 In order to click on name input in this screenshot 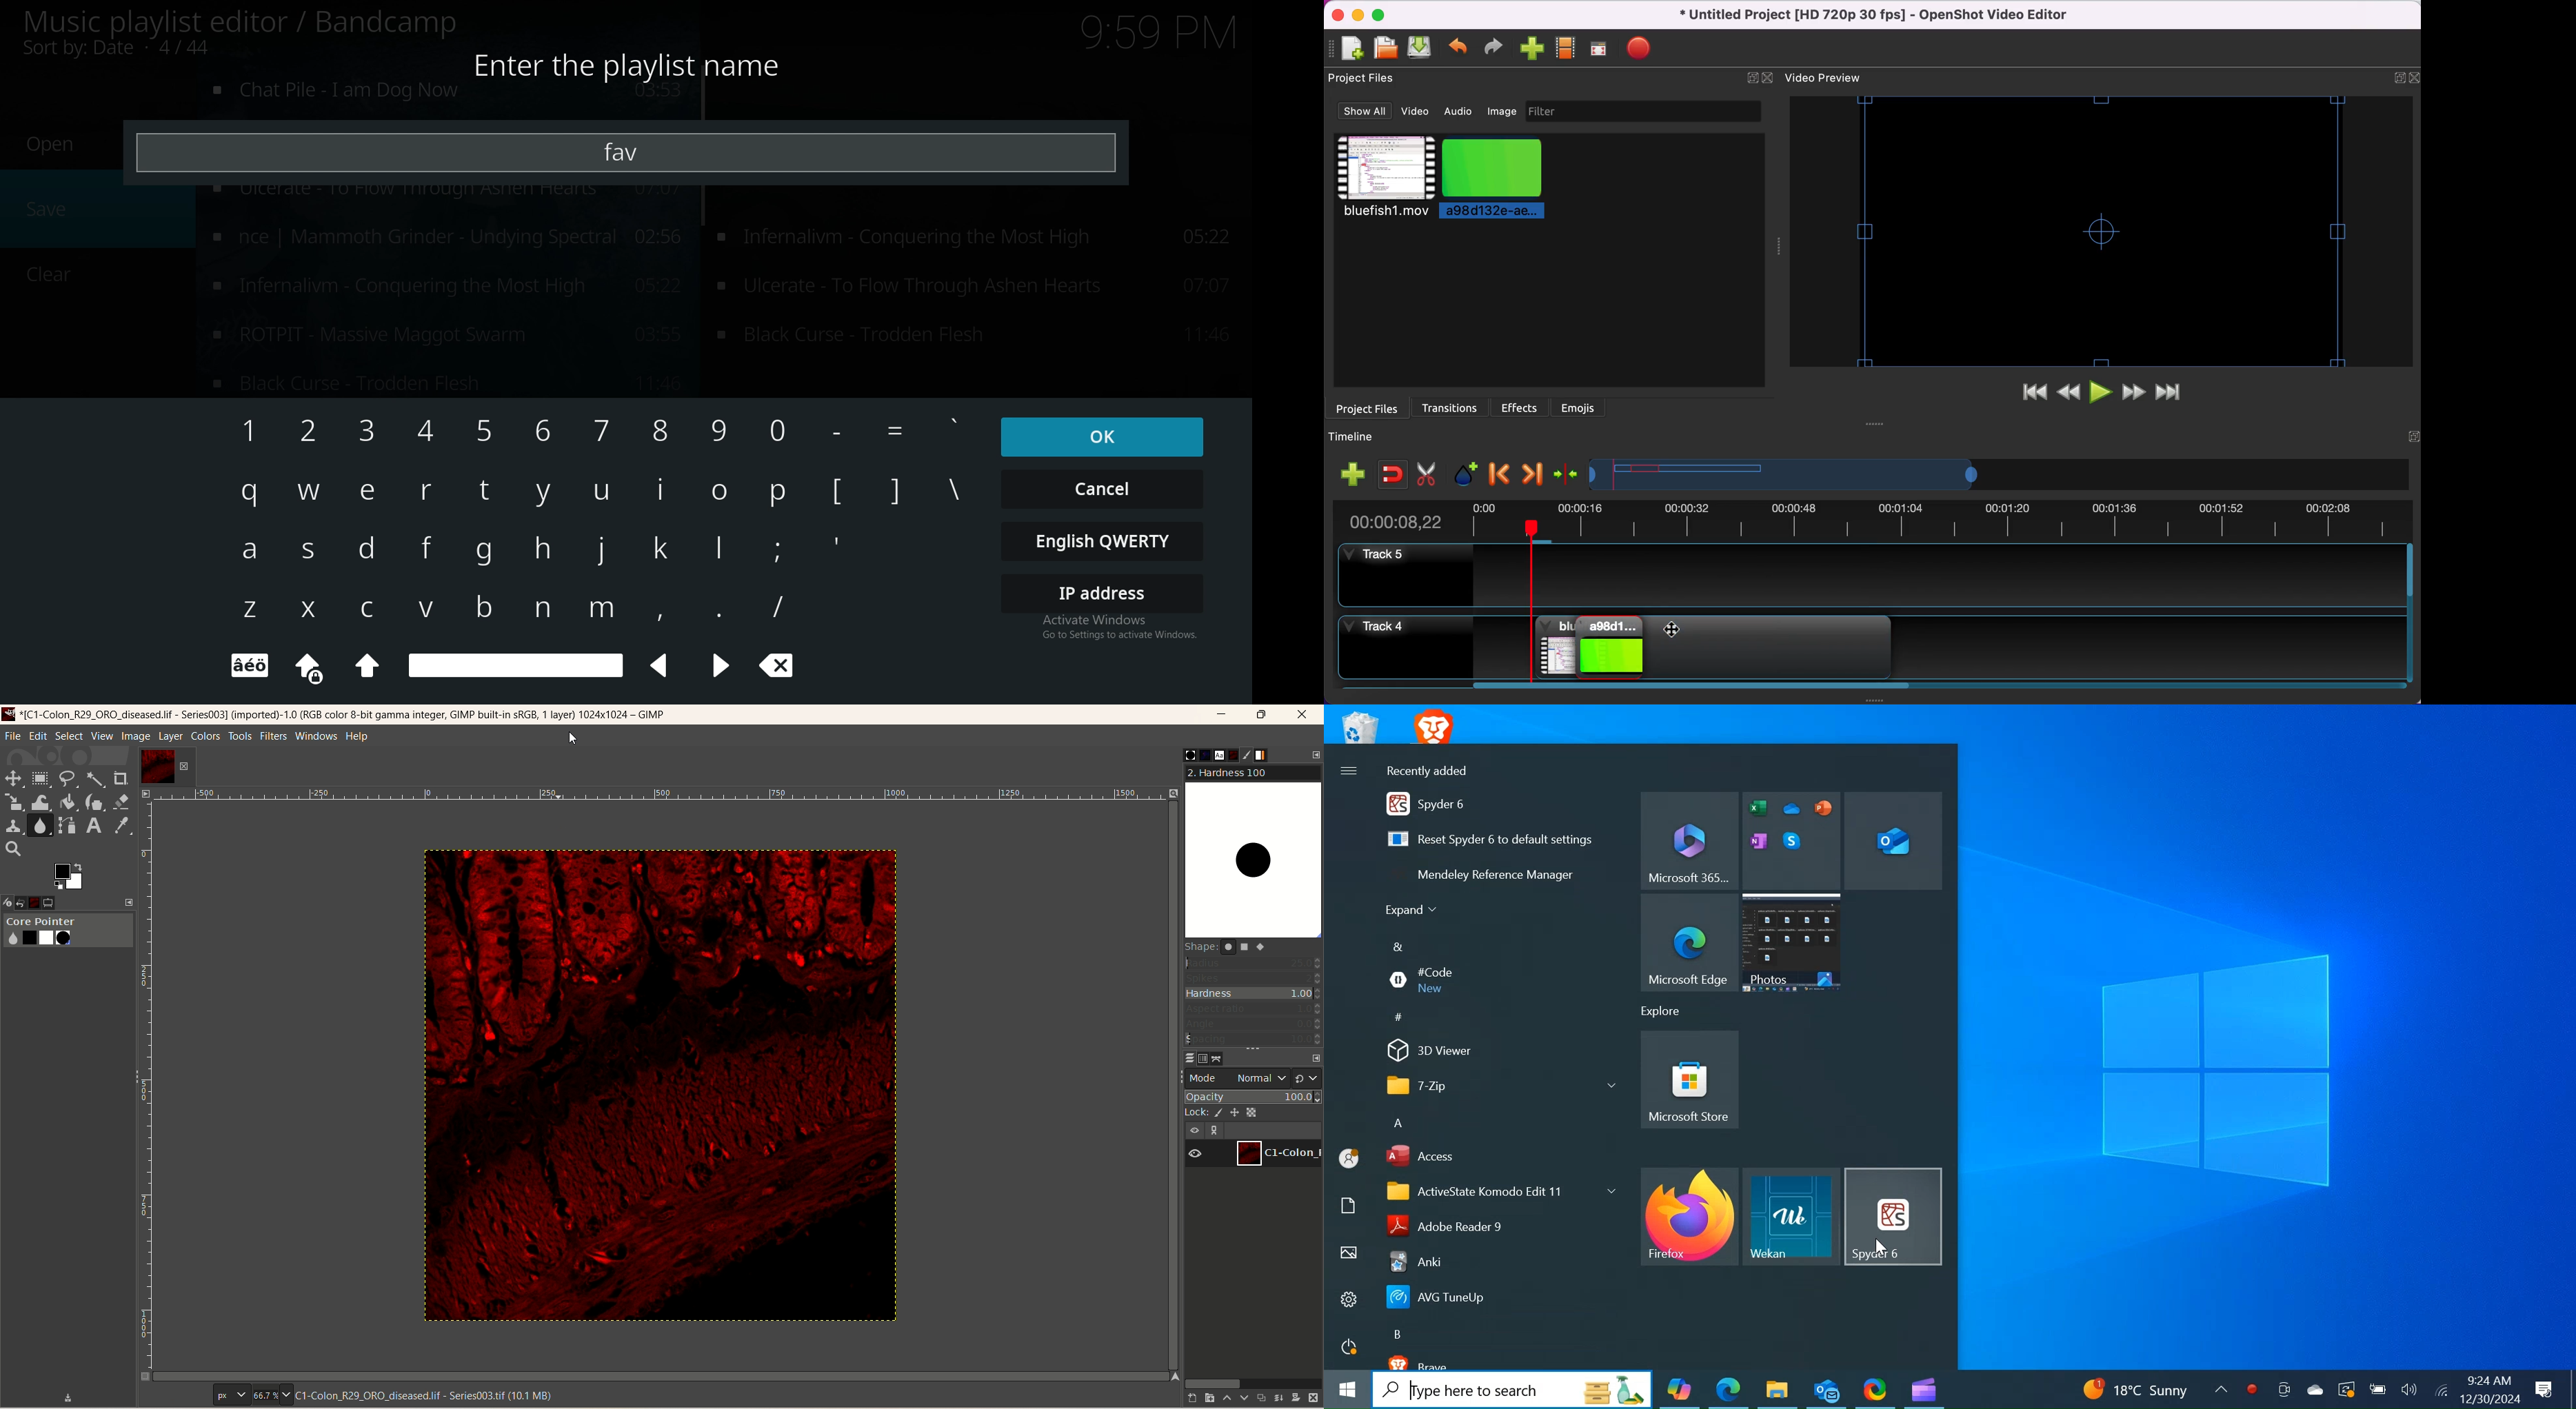, I will do `click(628, 152)`.